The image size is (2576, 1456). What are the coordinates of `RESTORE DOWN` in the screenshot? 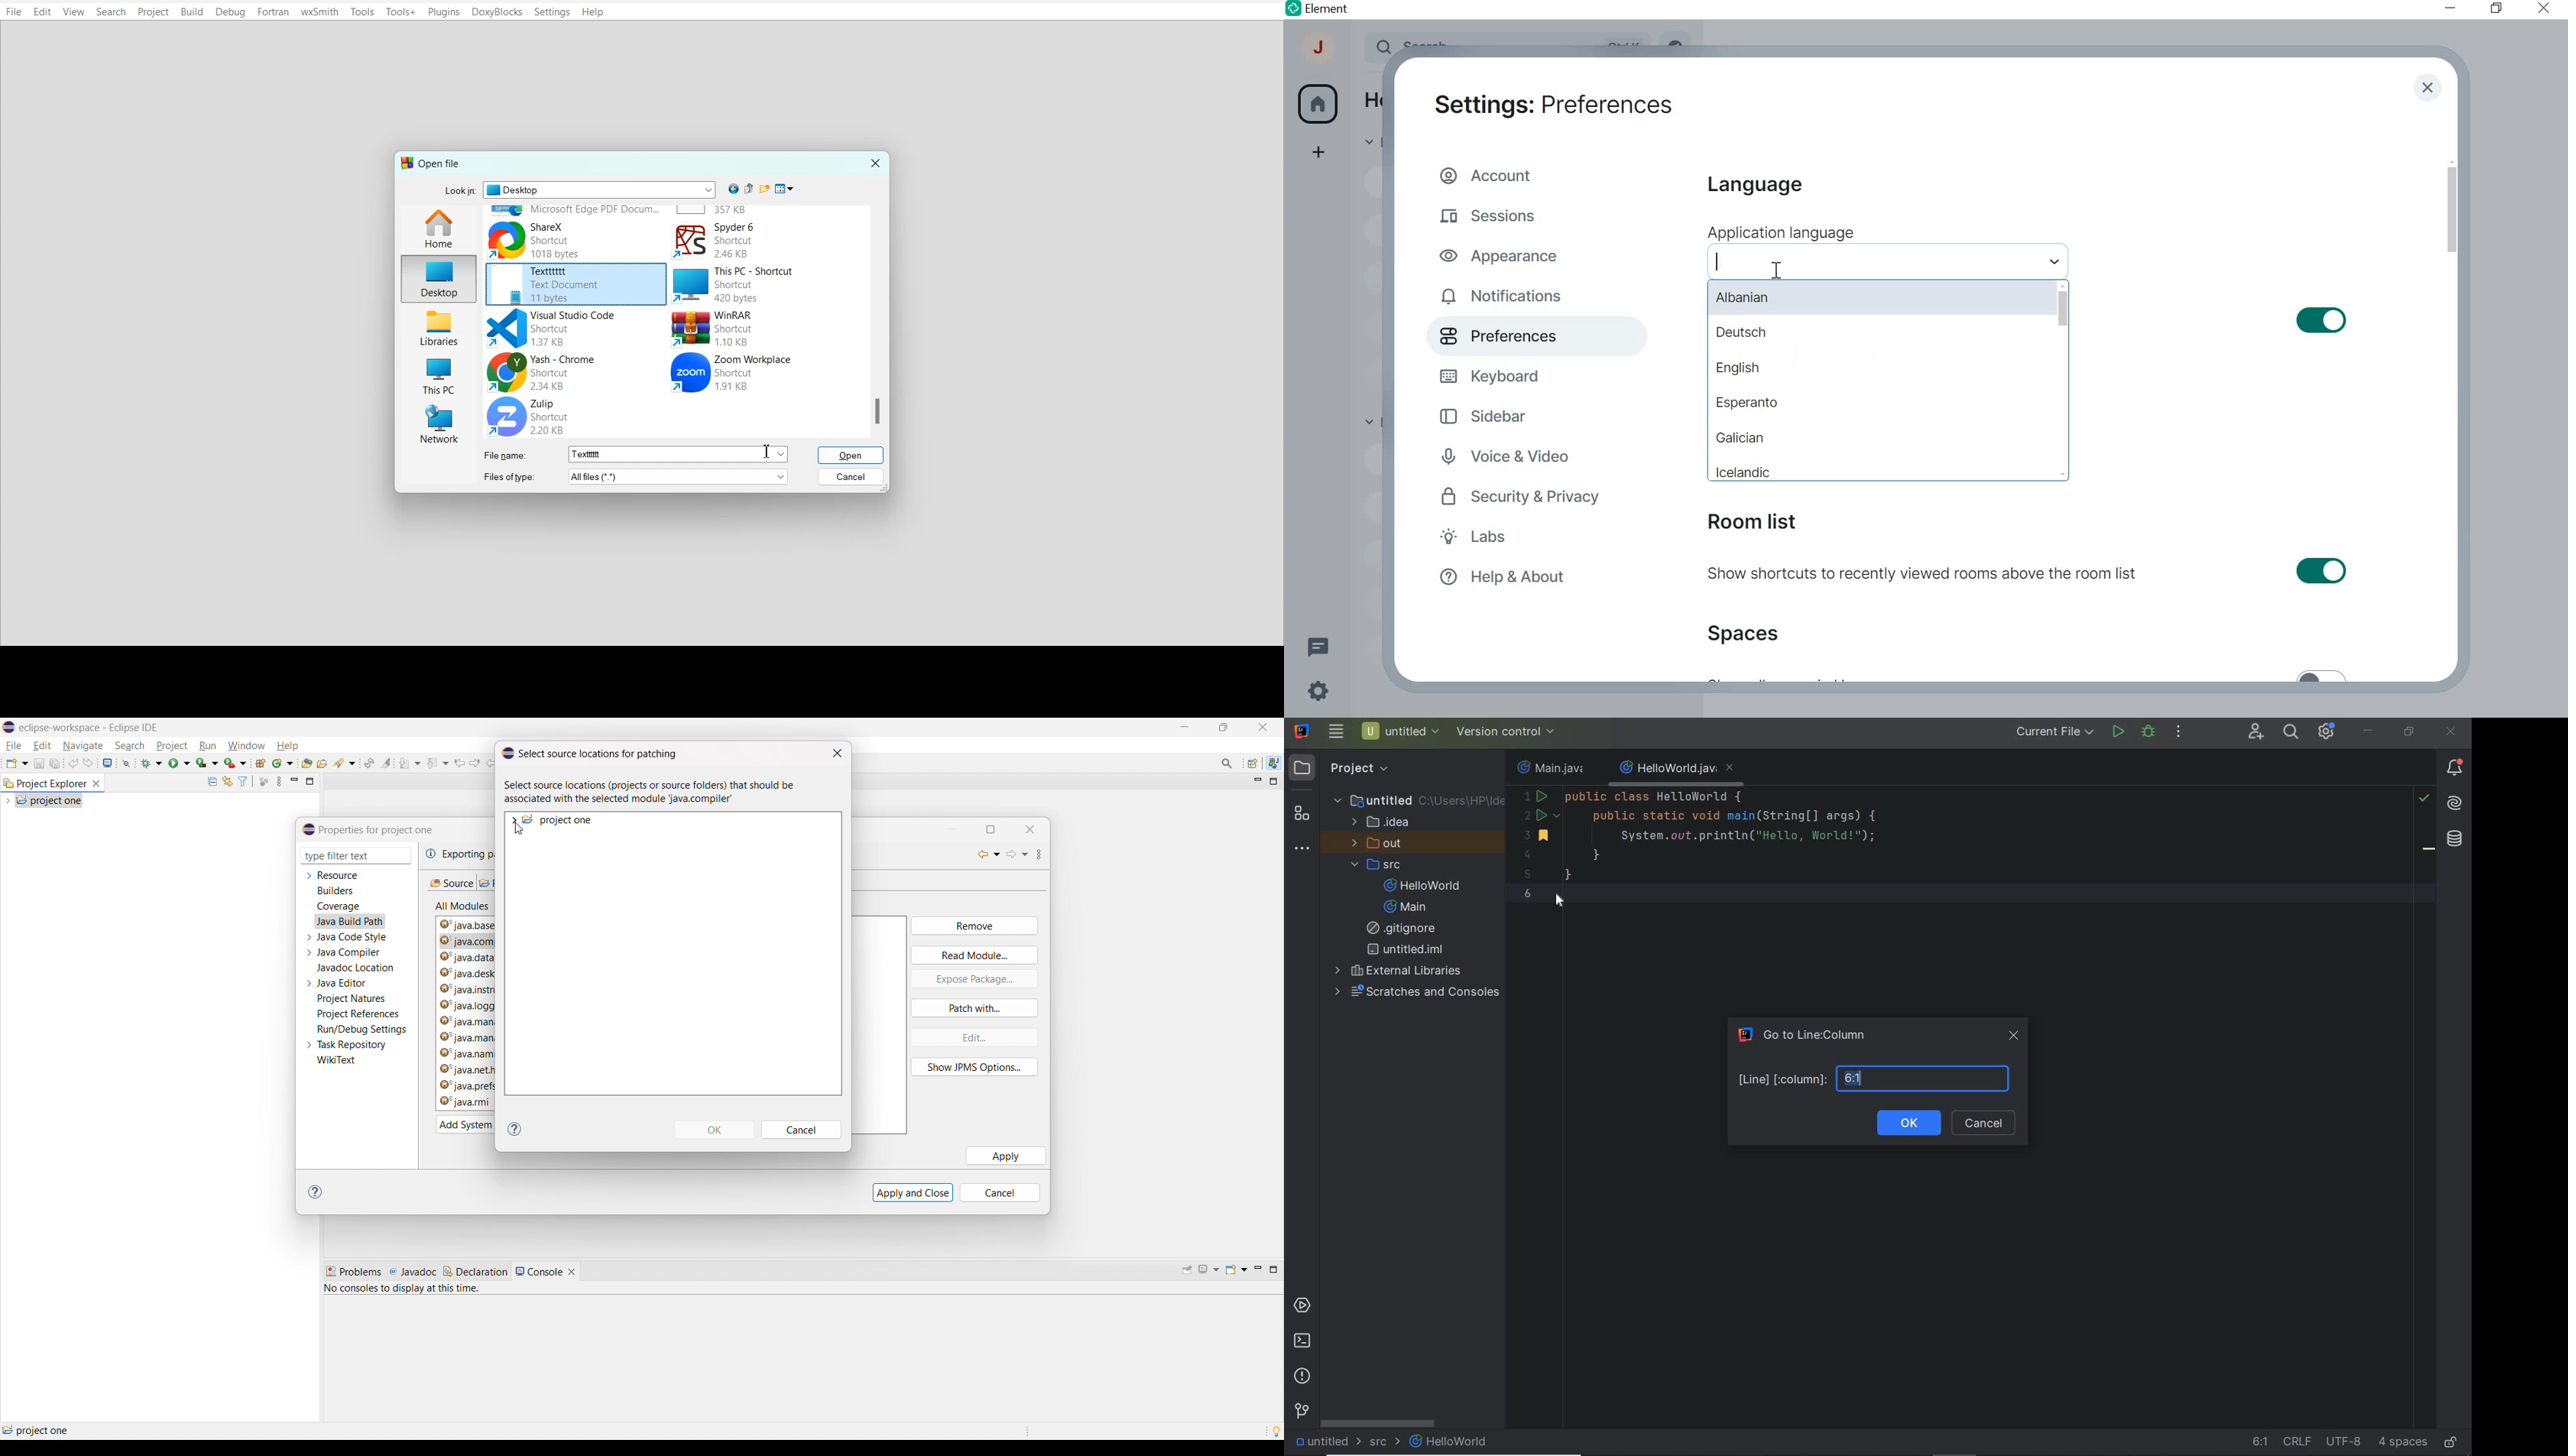 It's located at (2496, 9).